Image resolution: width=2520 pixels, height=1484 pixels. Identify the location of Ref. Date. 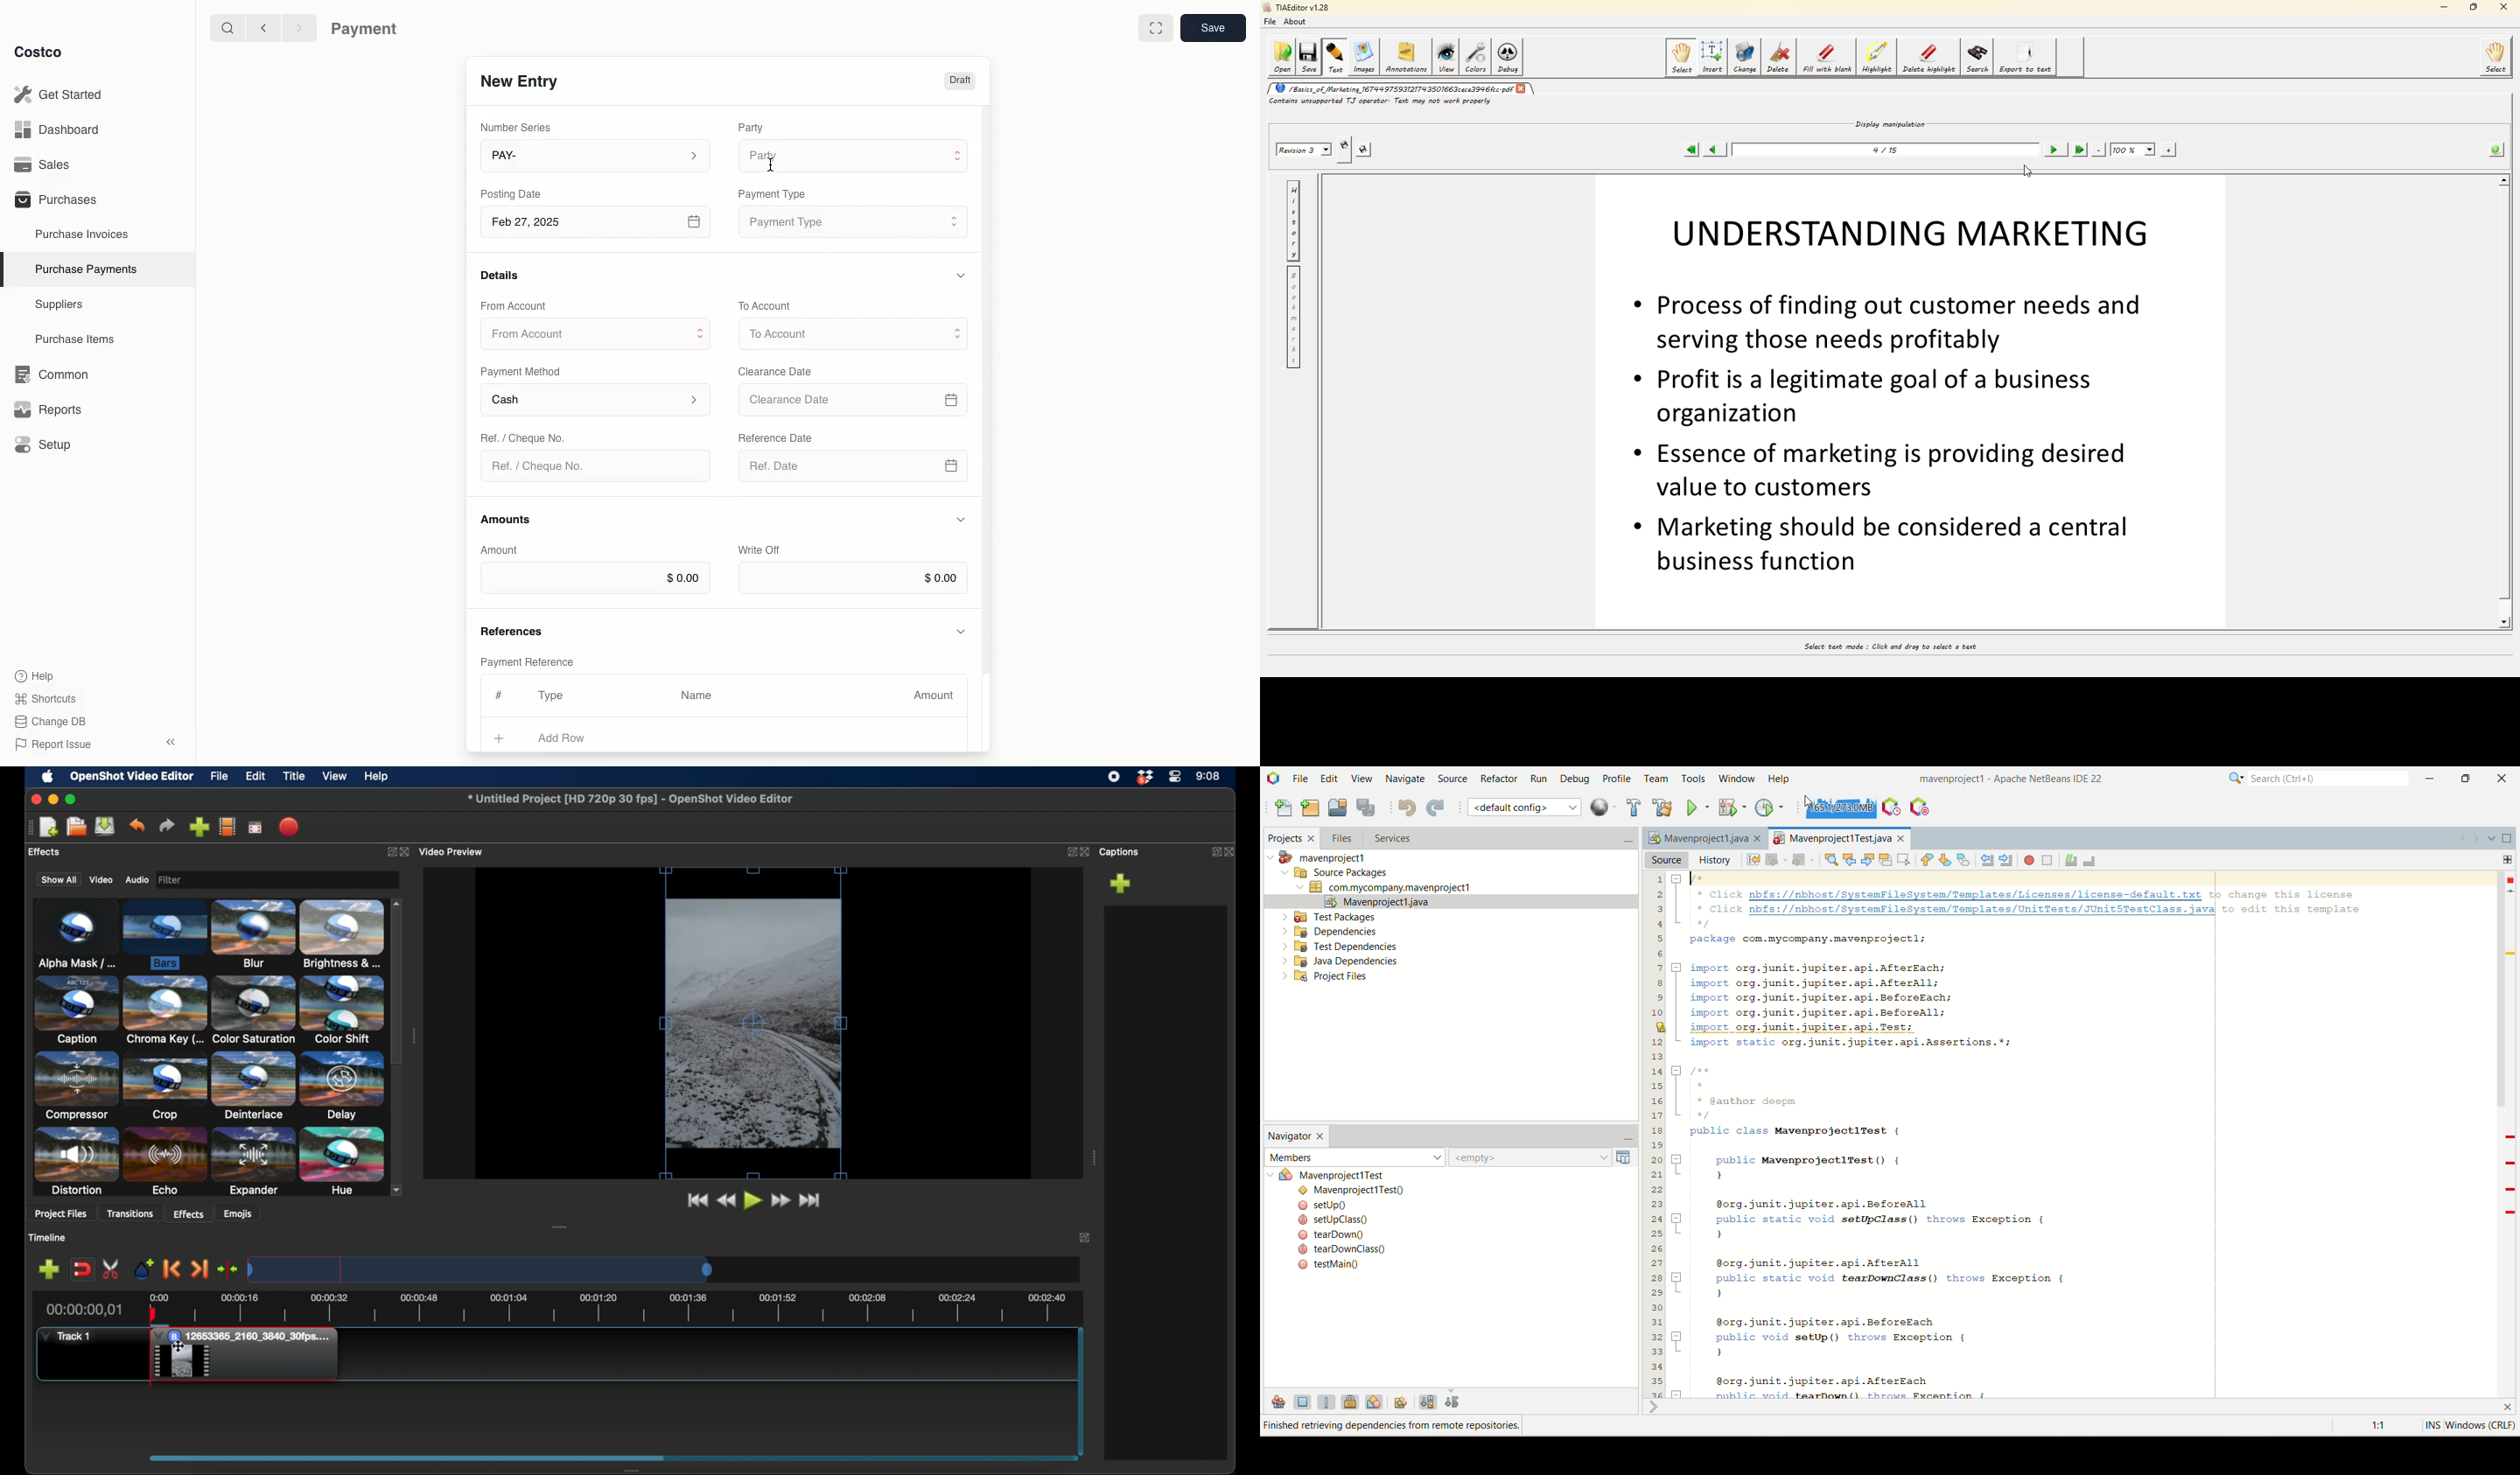
(852, 471).